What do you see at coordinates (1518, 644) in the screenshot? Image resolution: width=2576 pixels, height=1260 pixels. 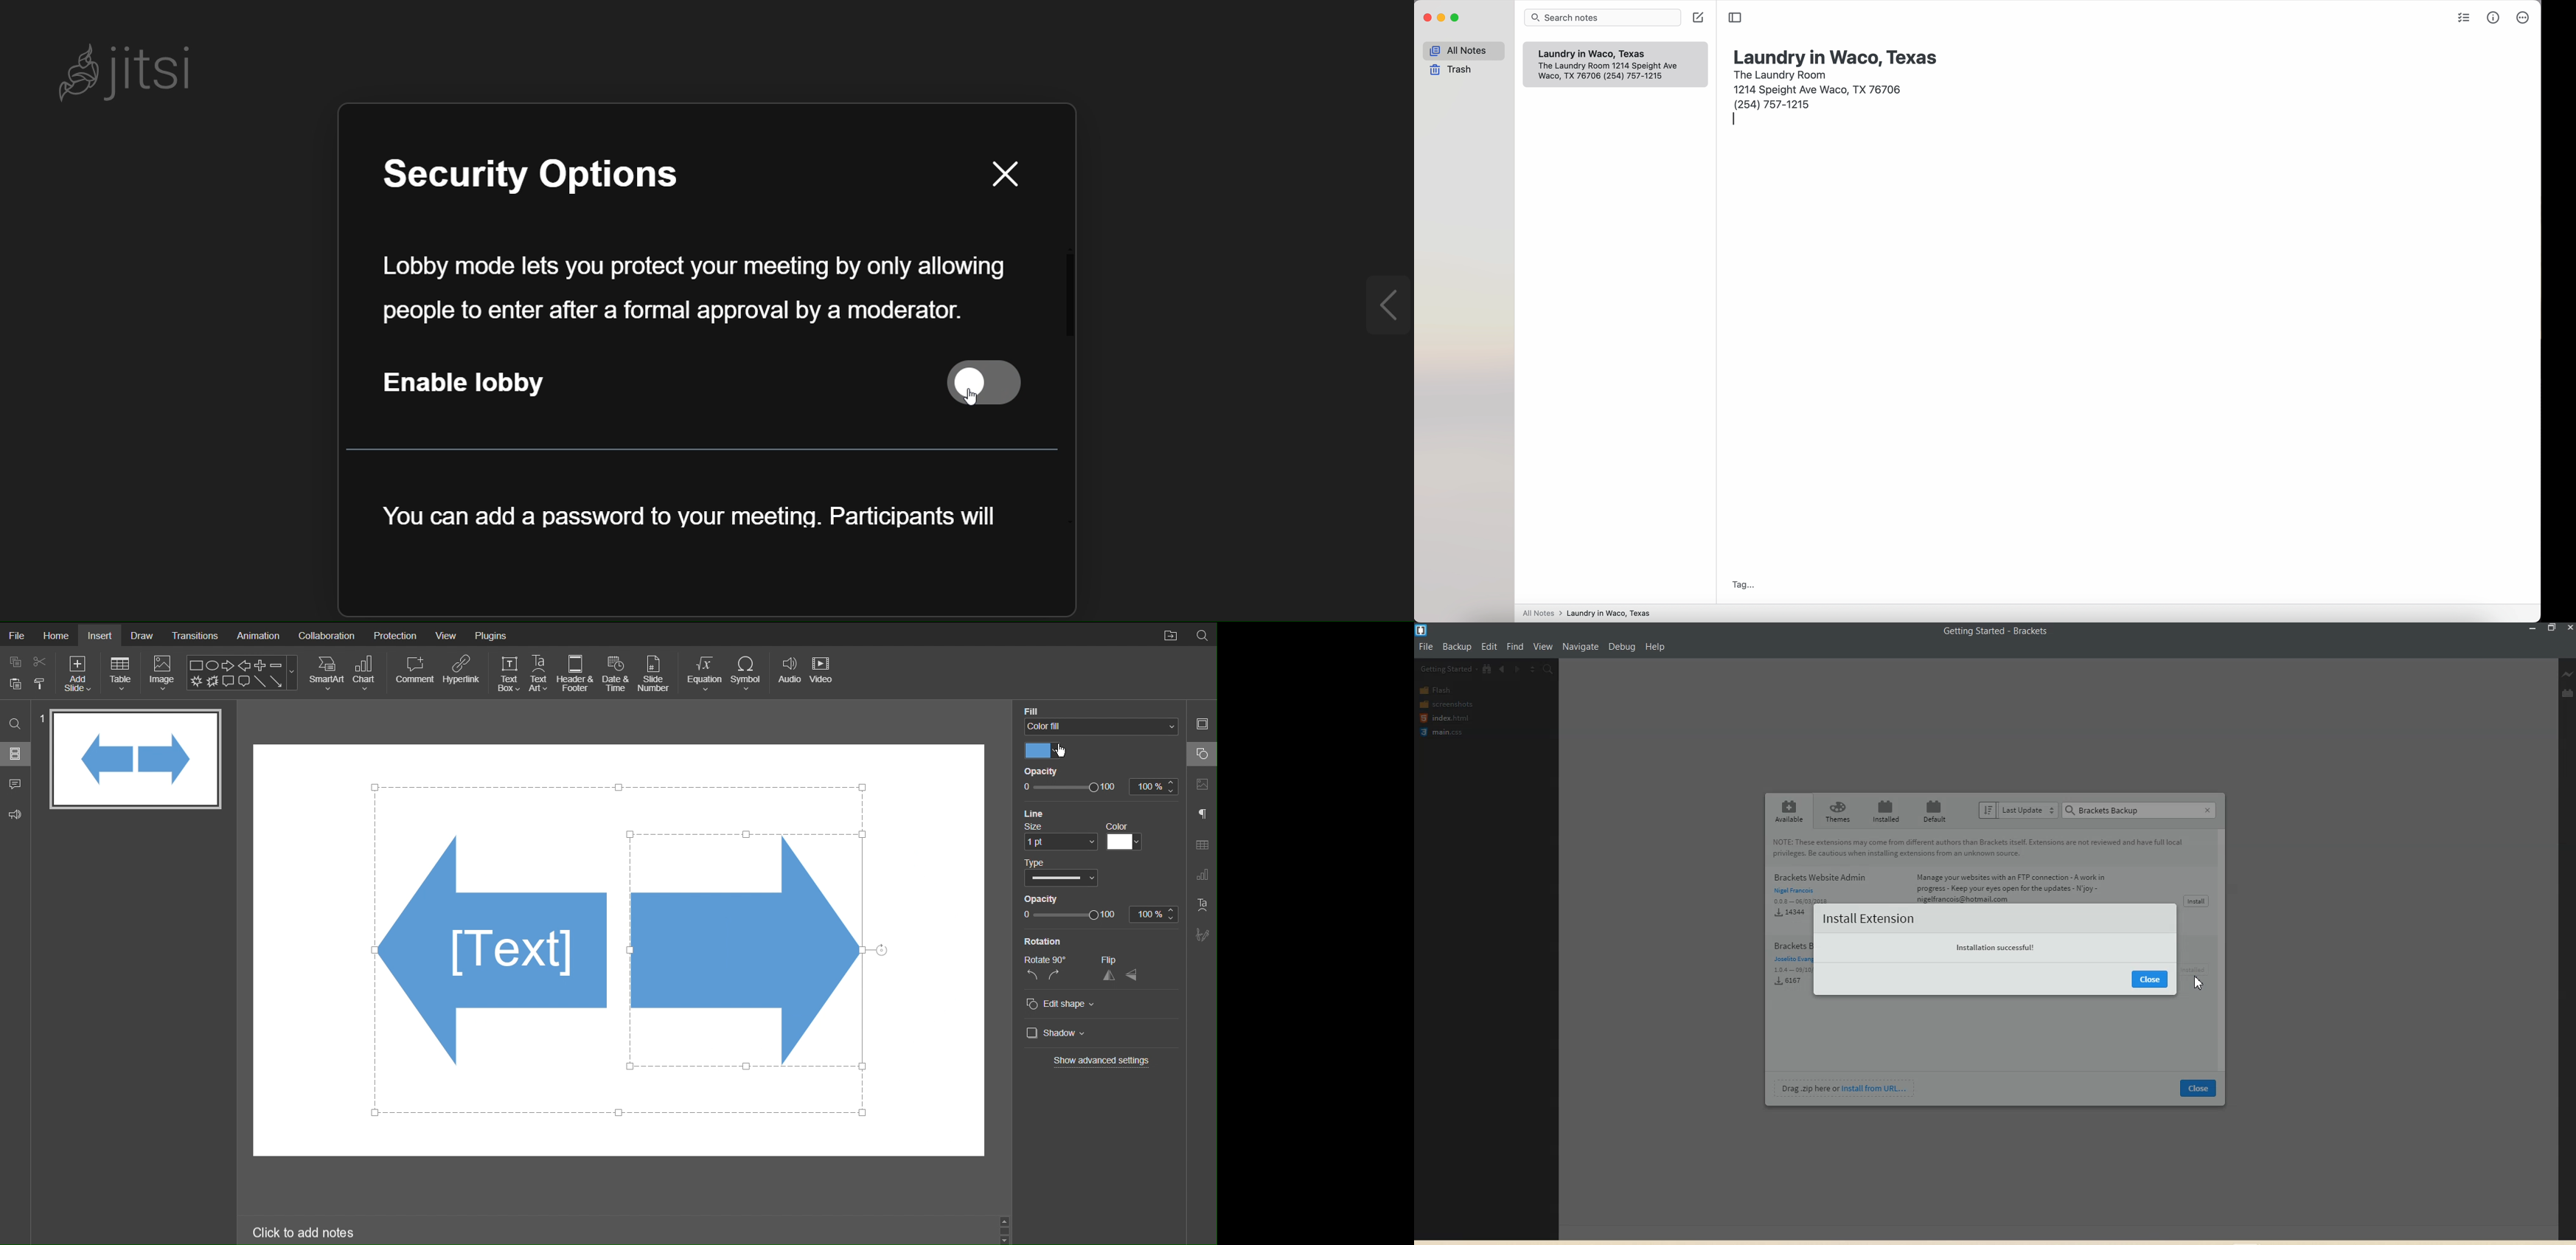 I see `Find` at bounding box center [1518, 644].